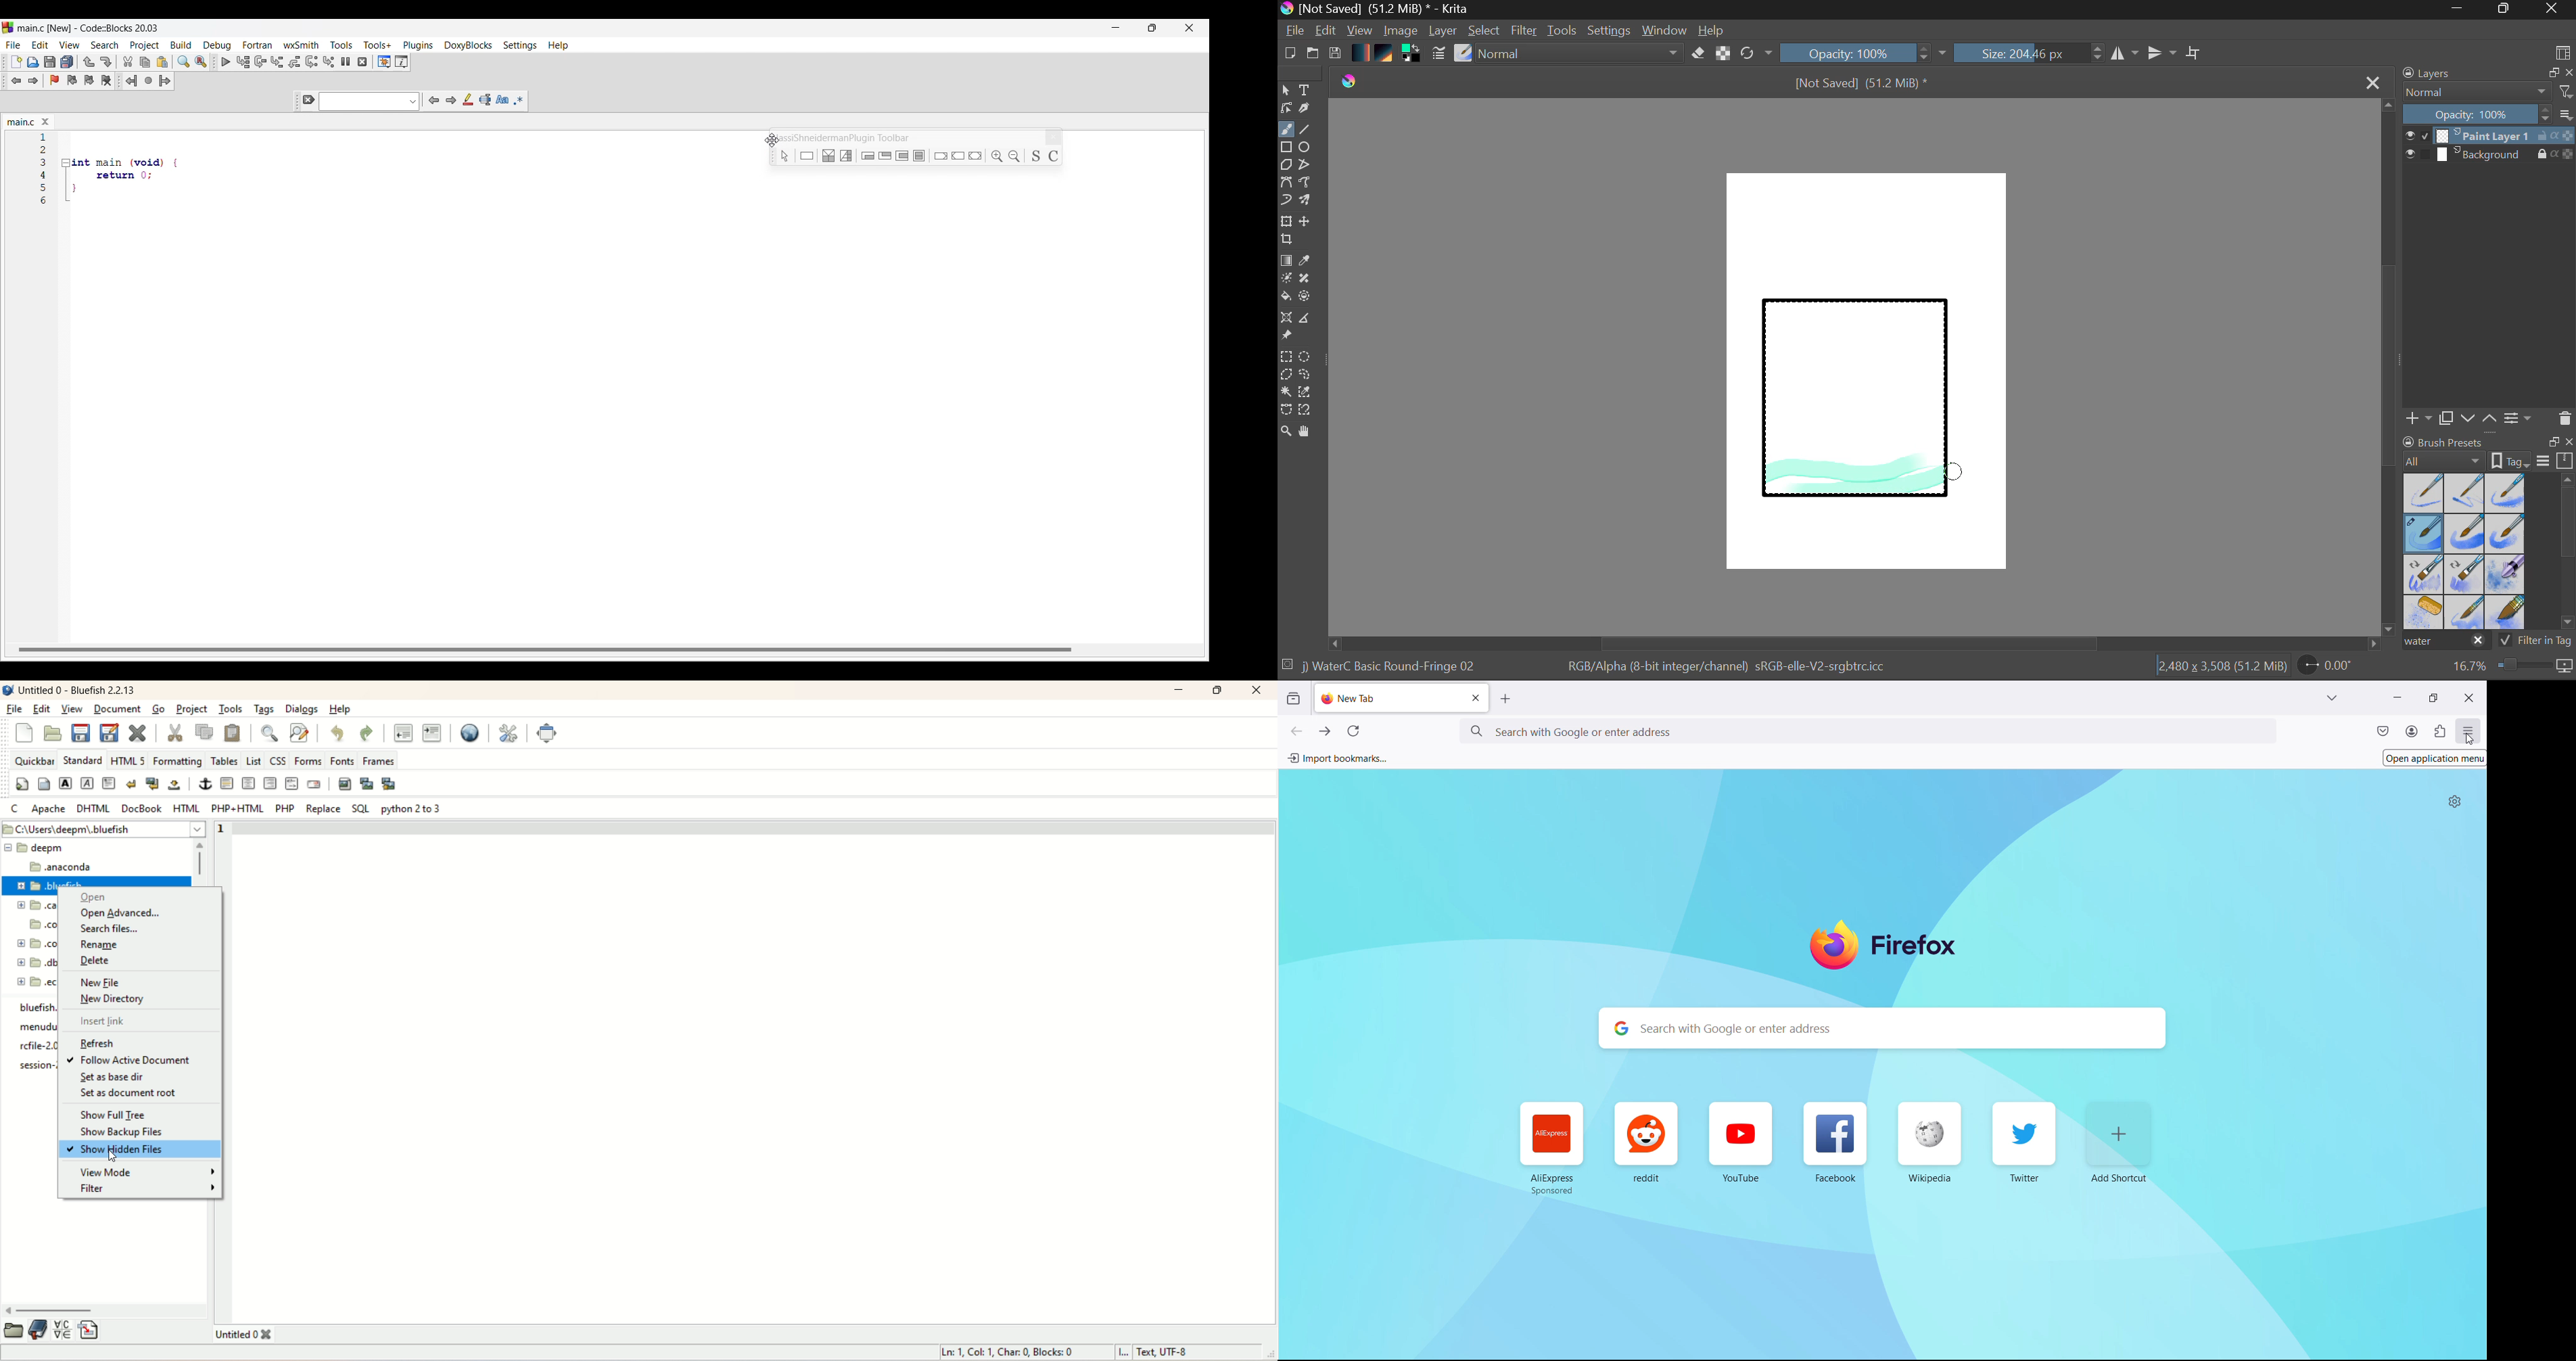  What do you see at coordinates (978, 154) in the screenshot?
I see `` at bounding box center [978, 154].